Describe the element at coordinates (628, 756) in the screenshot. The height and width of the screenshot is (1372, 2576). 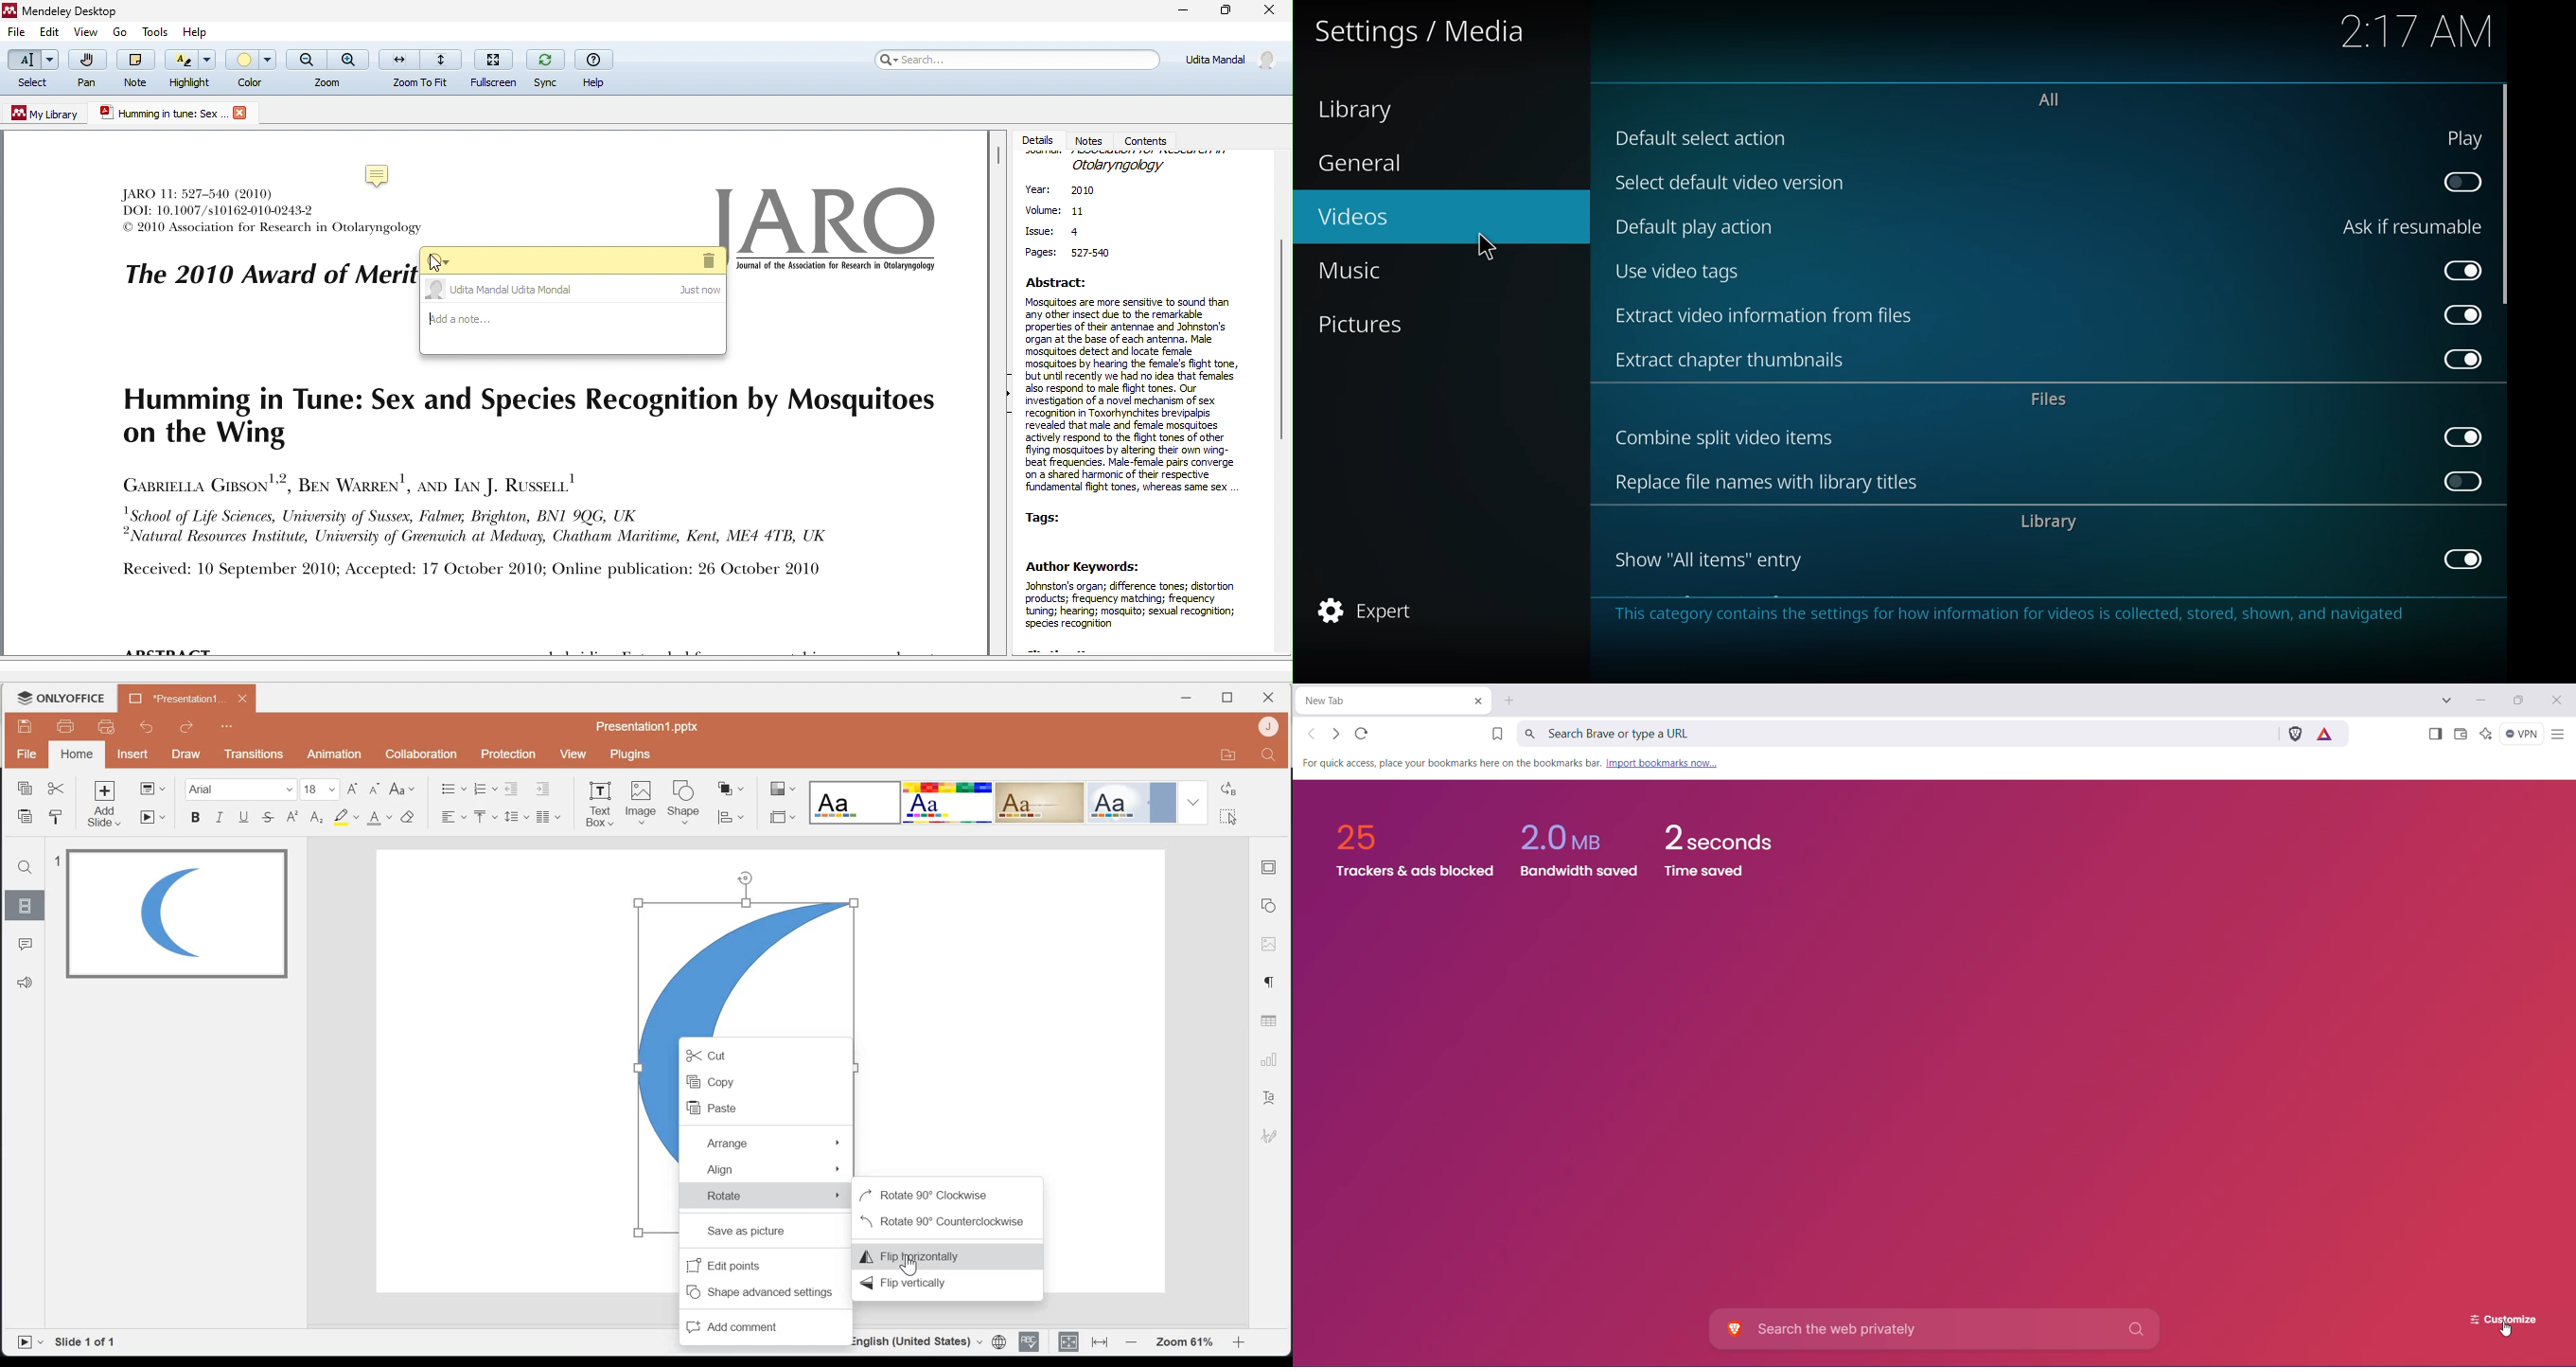
I see `Plugins` at that location.